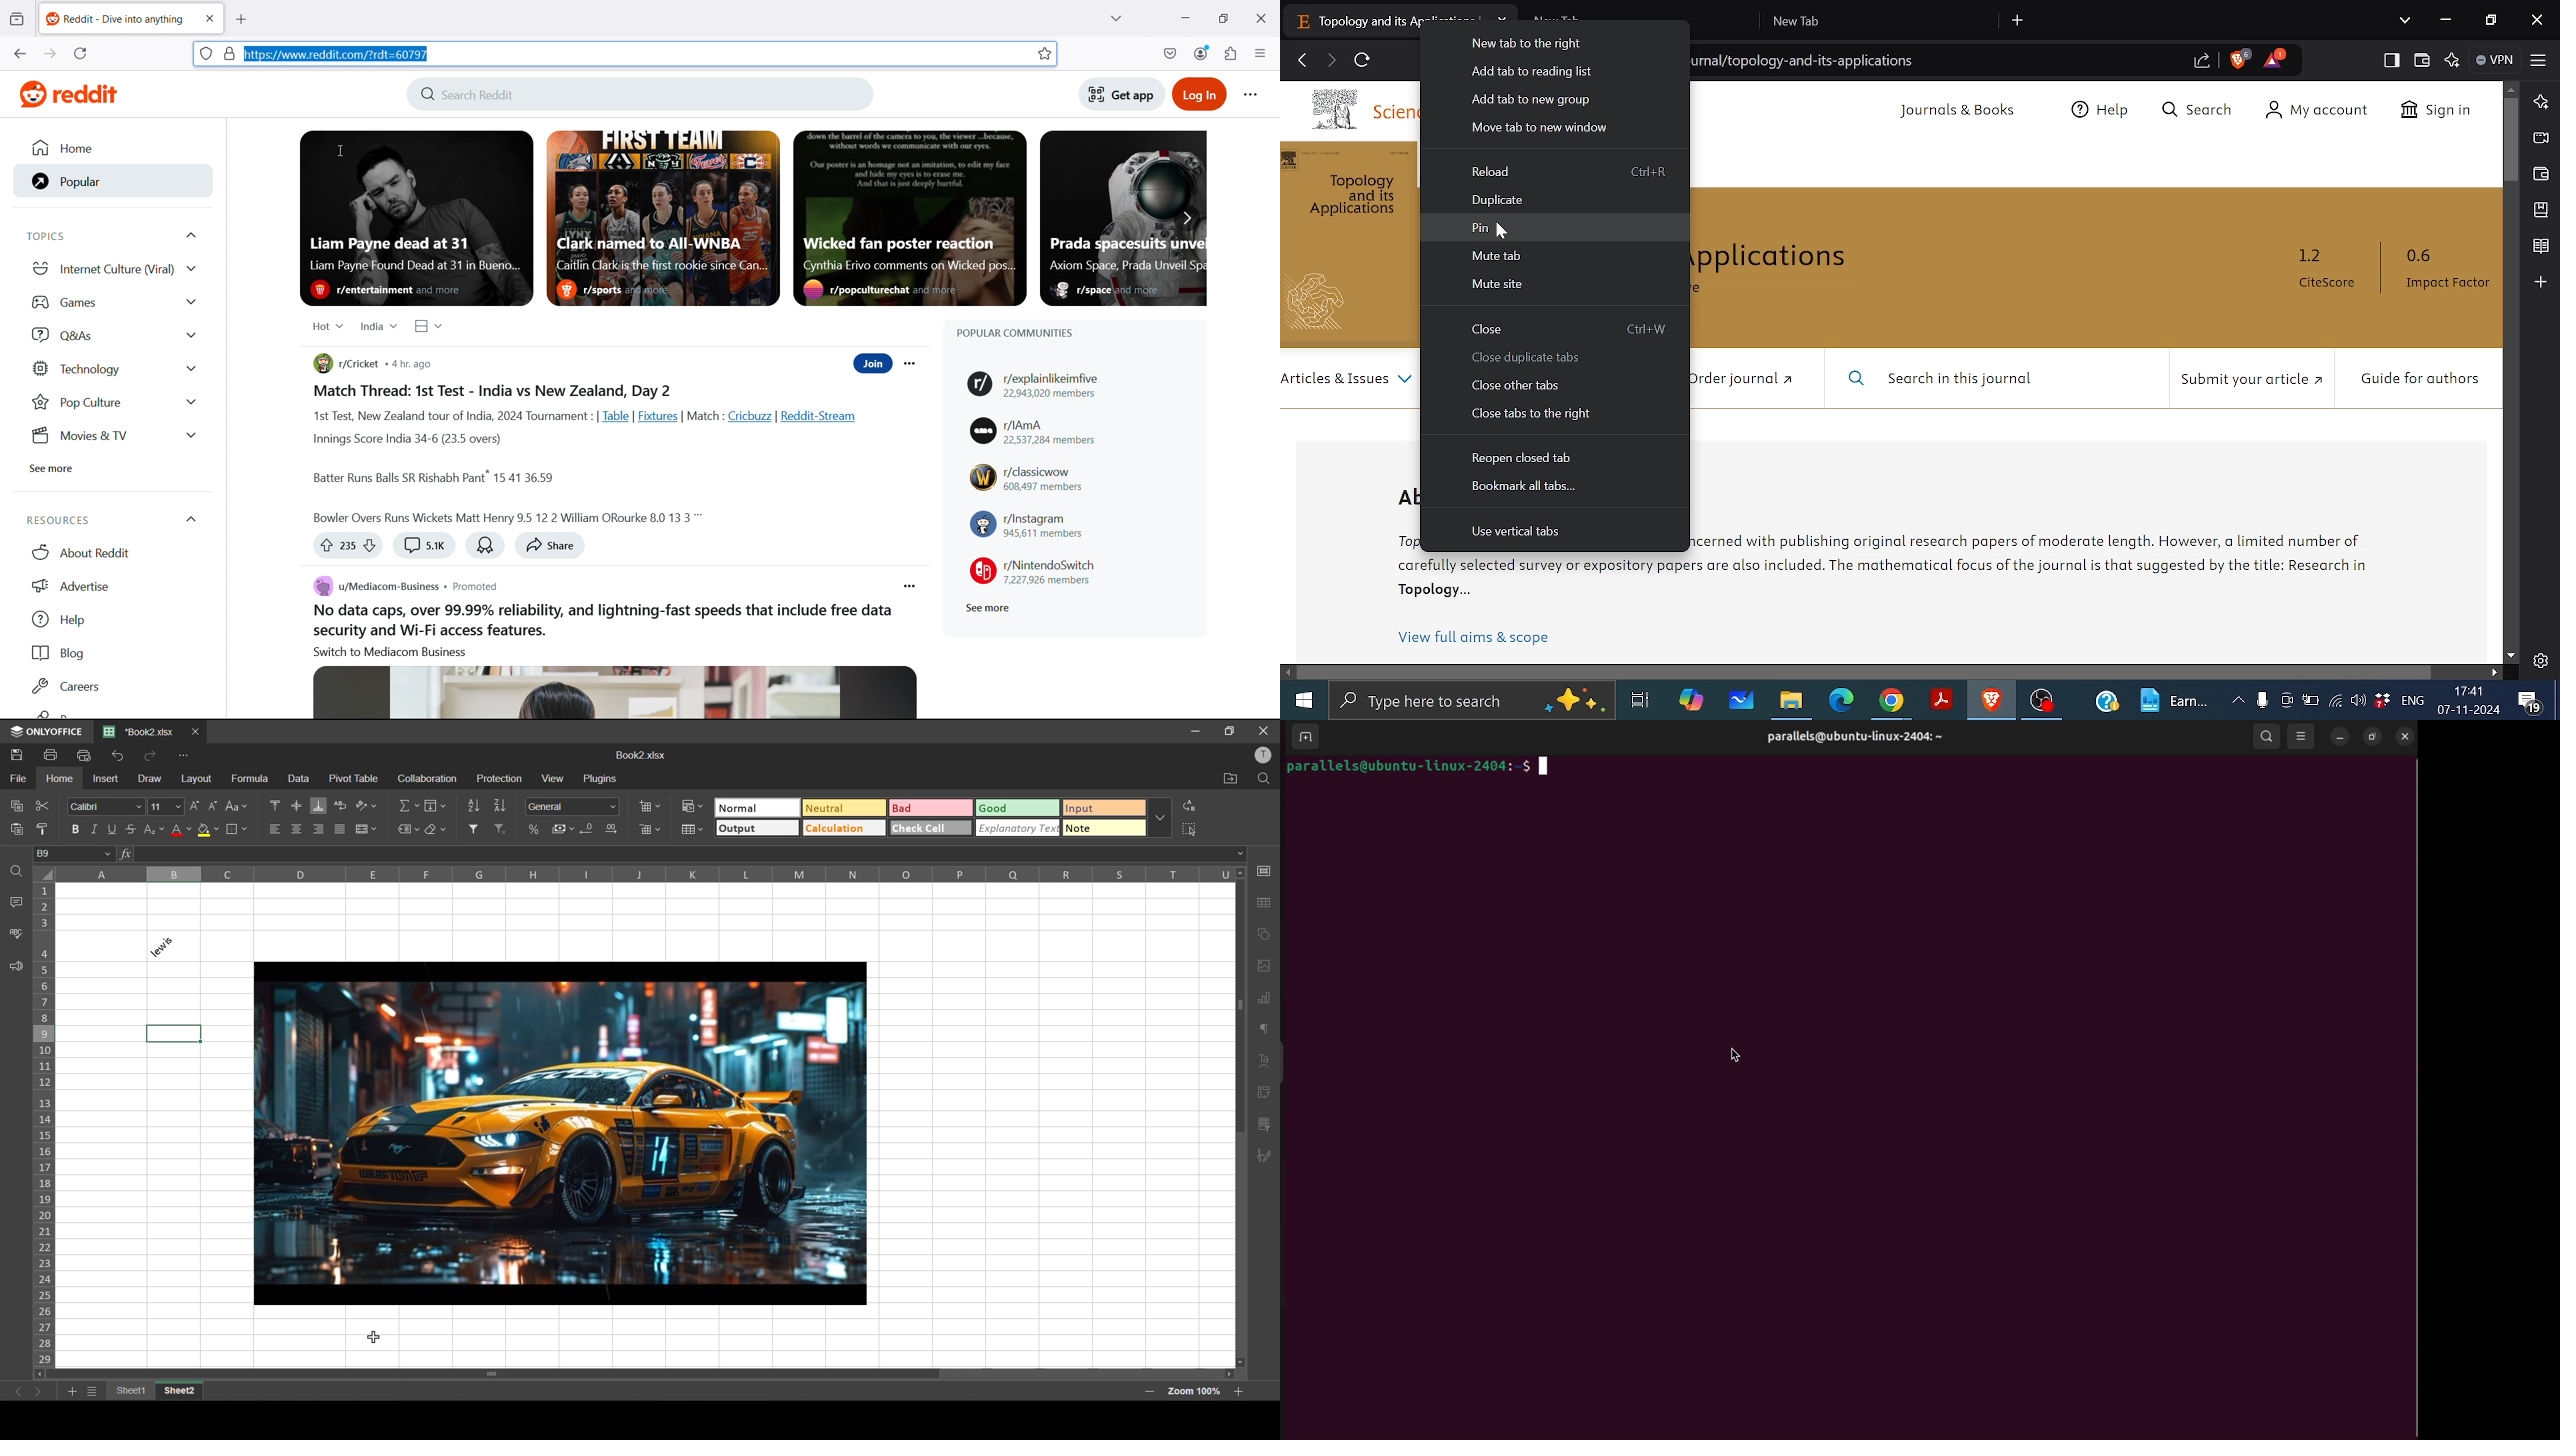 This screenshot has height=1456, width=2576. What do you see at coordinates (429, 326) in the screenshot?
I see `Select view` at bounding box center [429, 326].